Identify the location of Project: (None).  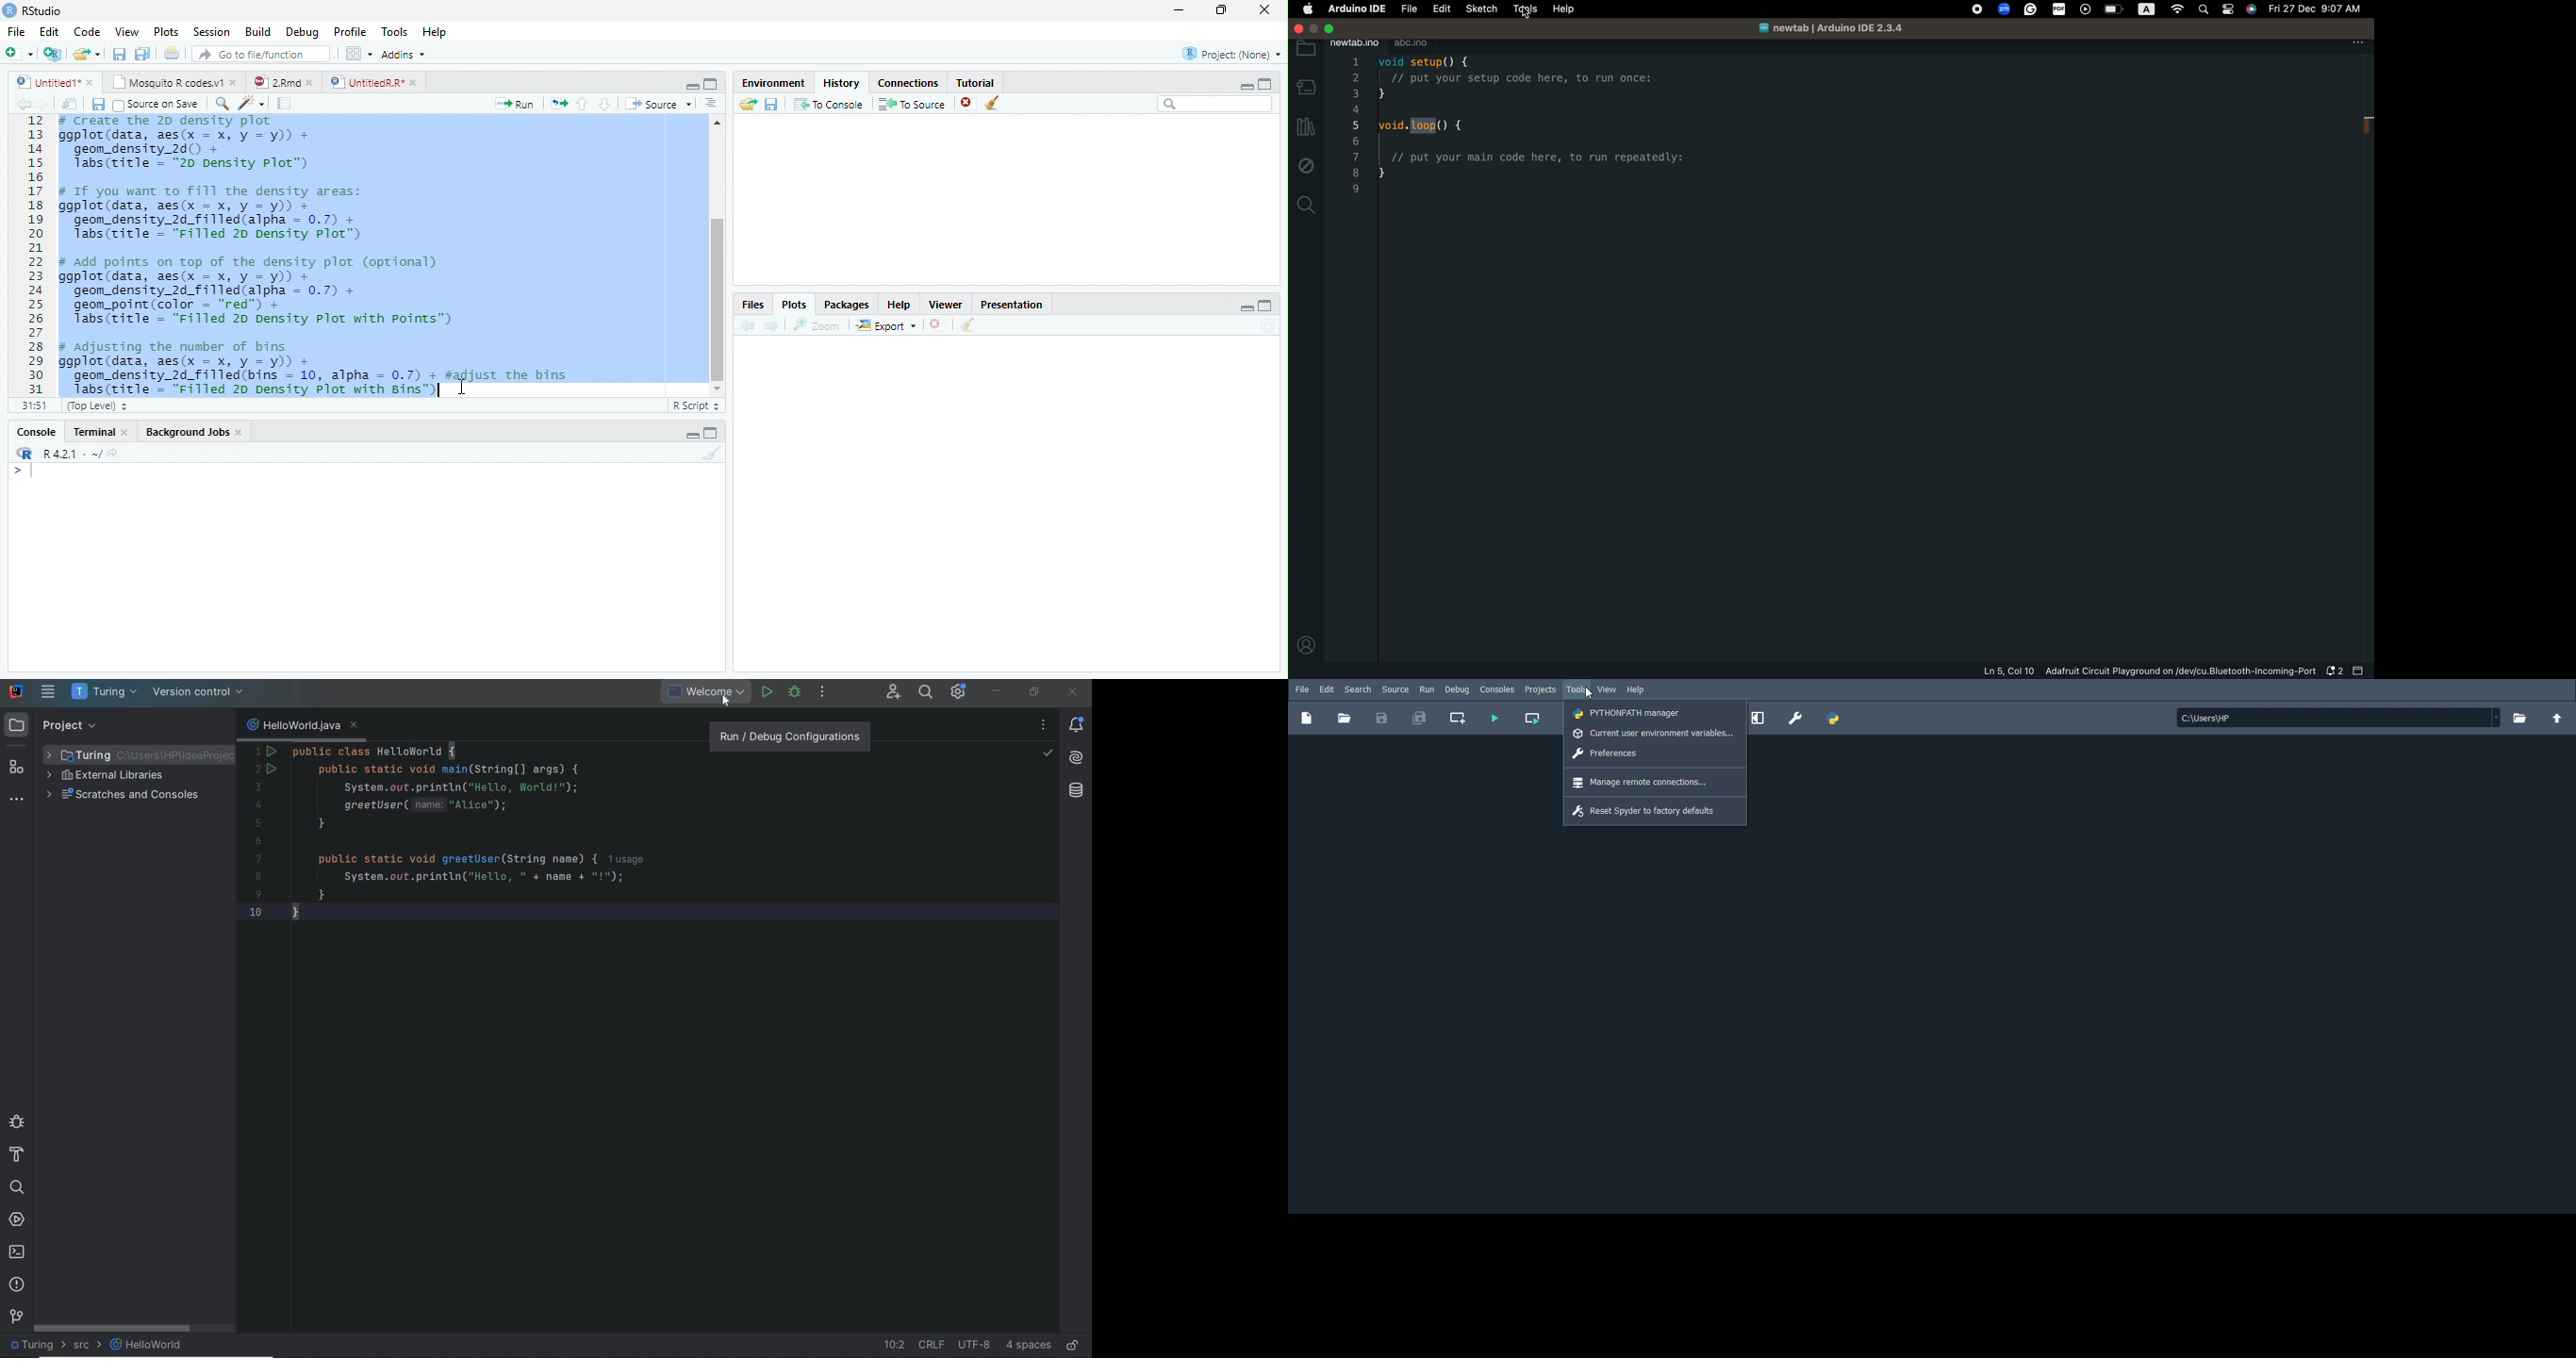
(1230, 54).